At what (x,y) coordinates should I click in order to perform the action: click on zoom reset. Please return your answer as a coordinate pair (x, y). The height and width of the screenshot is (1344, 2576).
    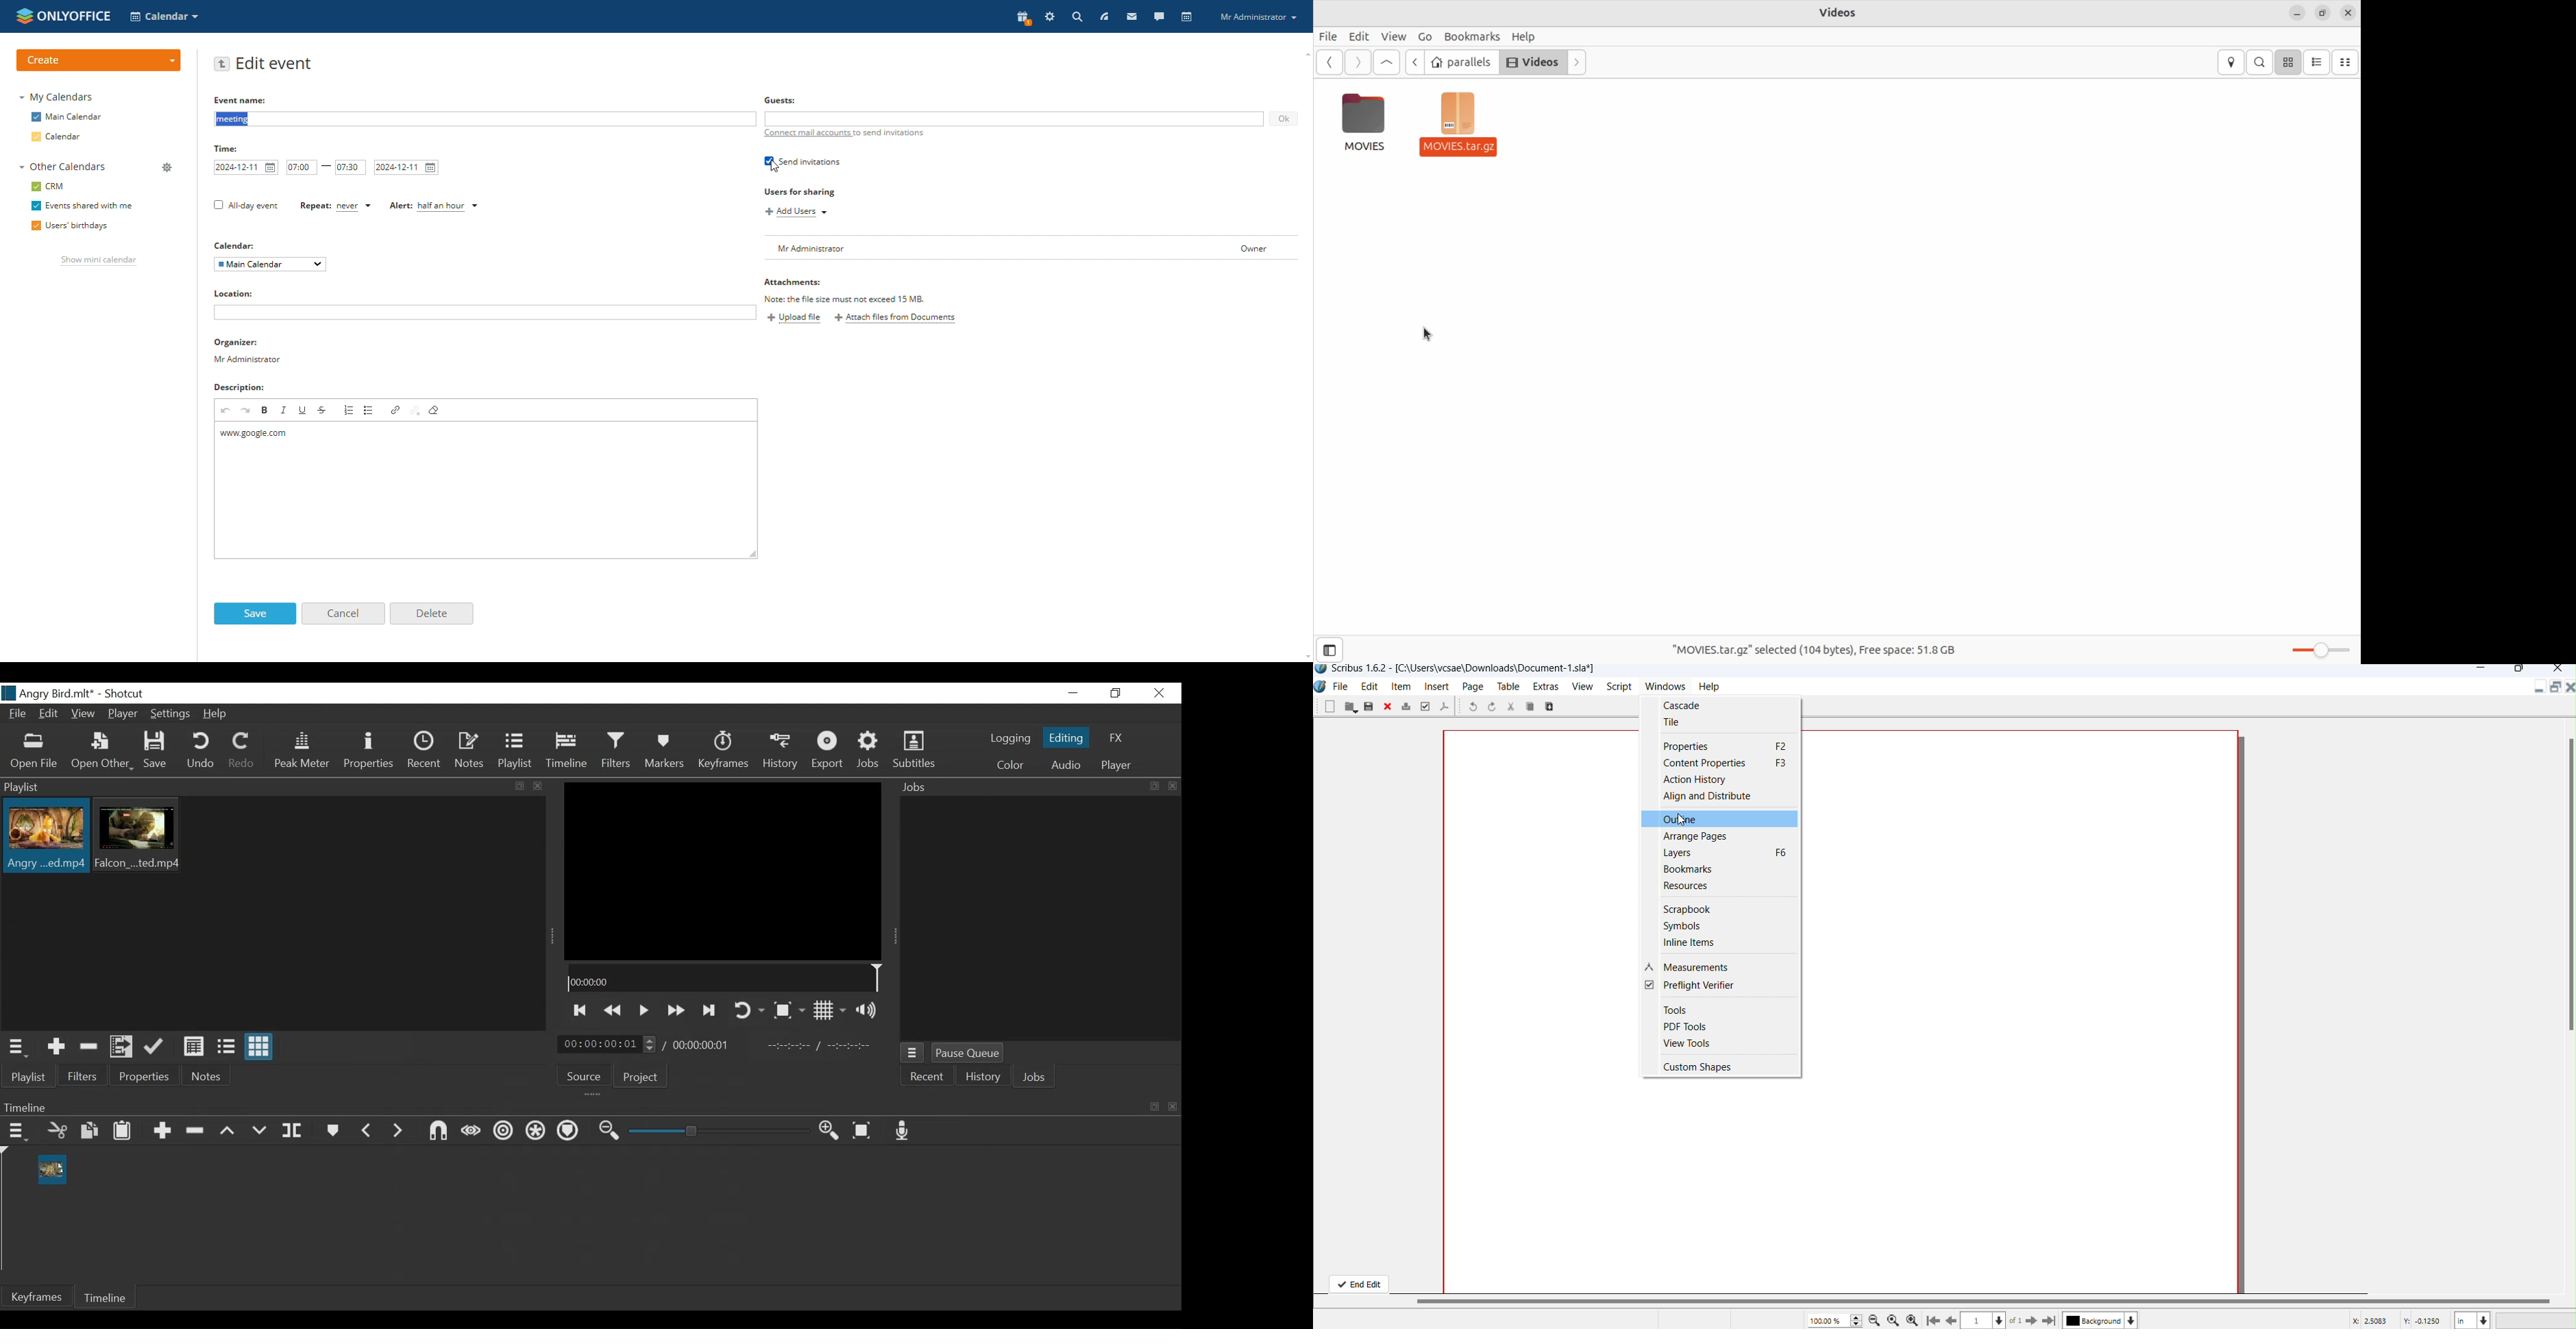
    Looking at the image, I should click on (1893, 1321).